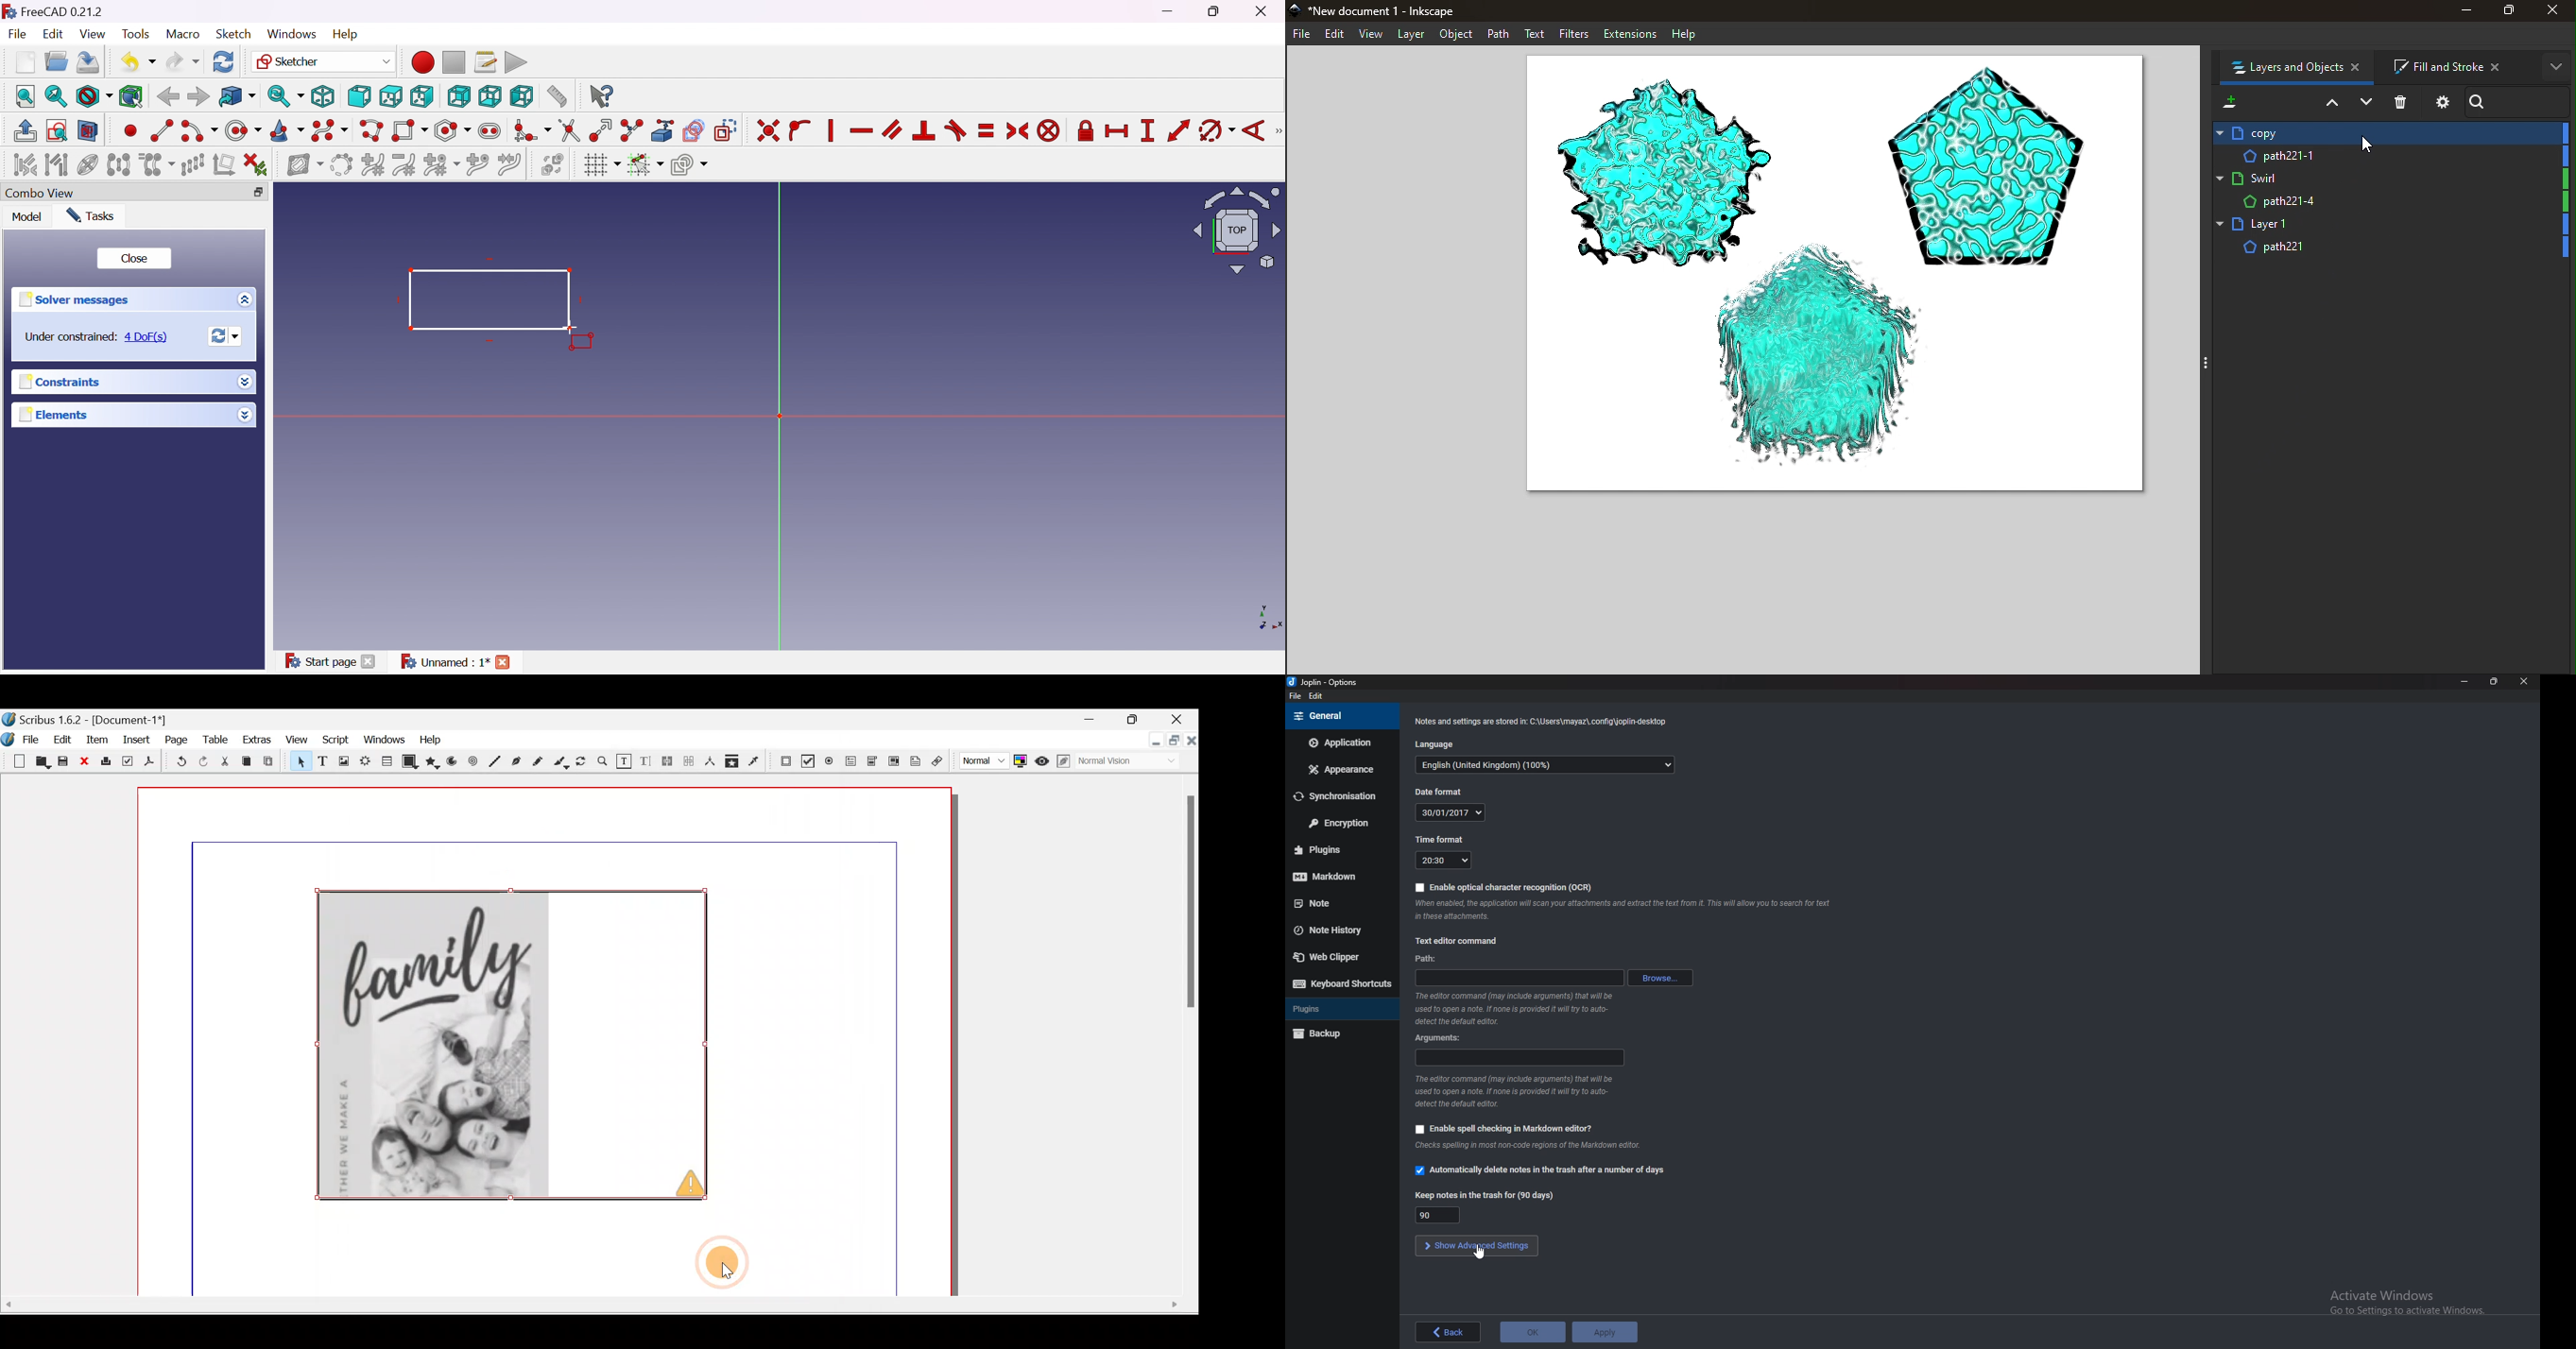 The height and width of the screenshot is (1372, 2576). I want to click on Constrain equal, so click(987, 132).